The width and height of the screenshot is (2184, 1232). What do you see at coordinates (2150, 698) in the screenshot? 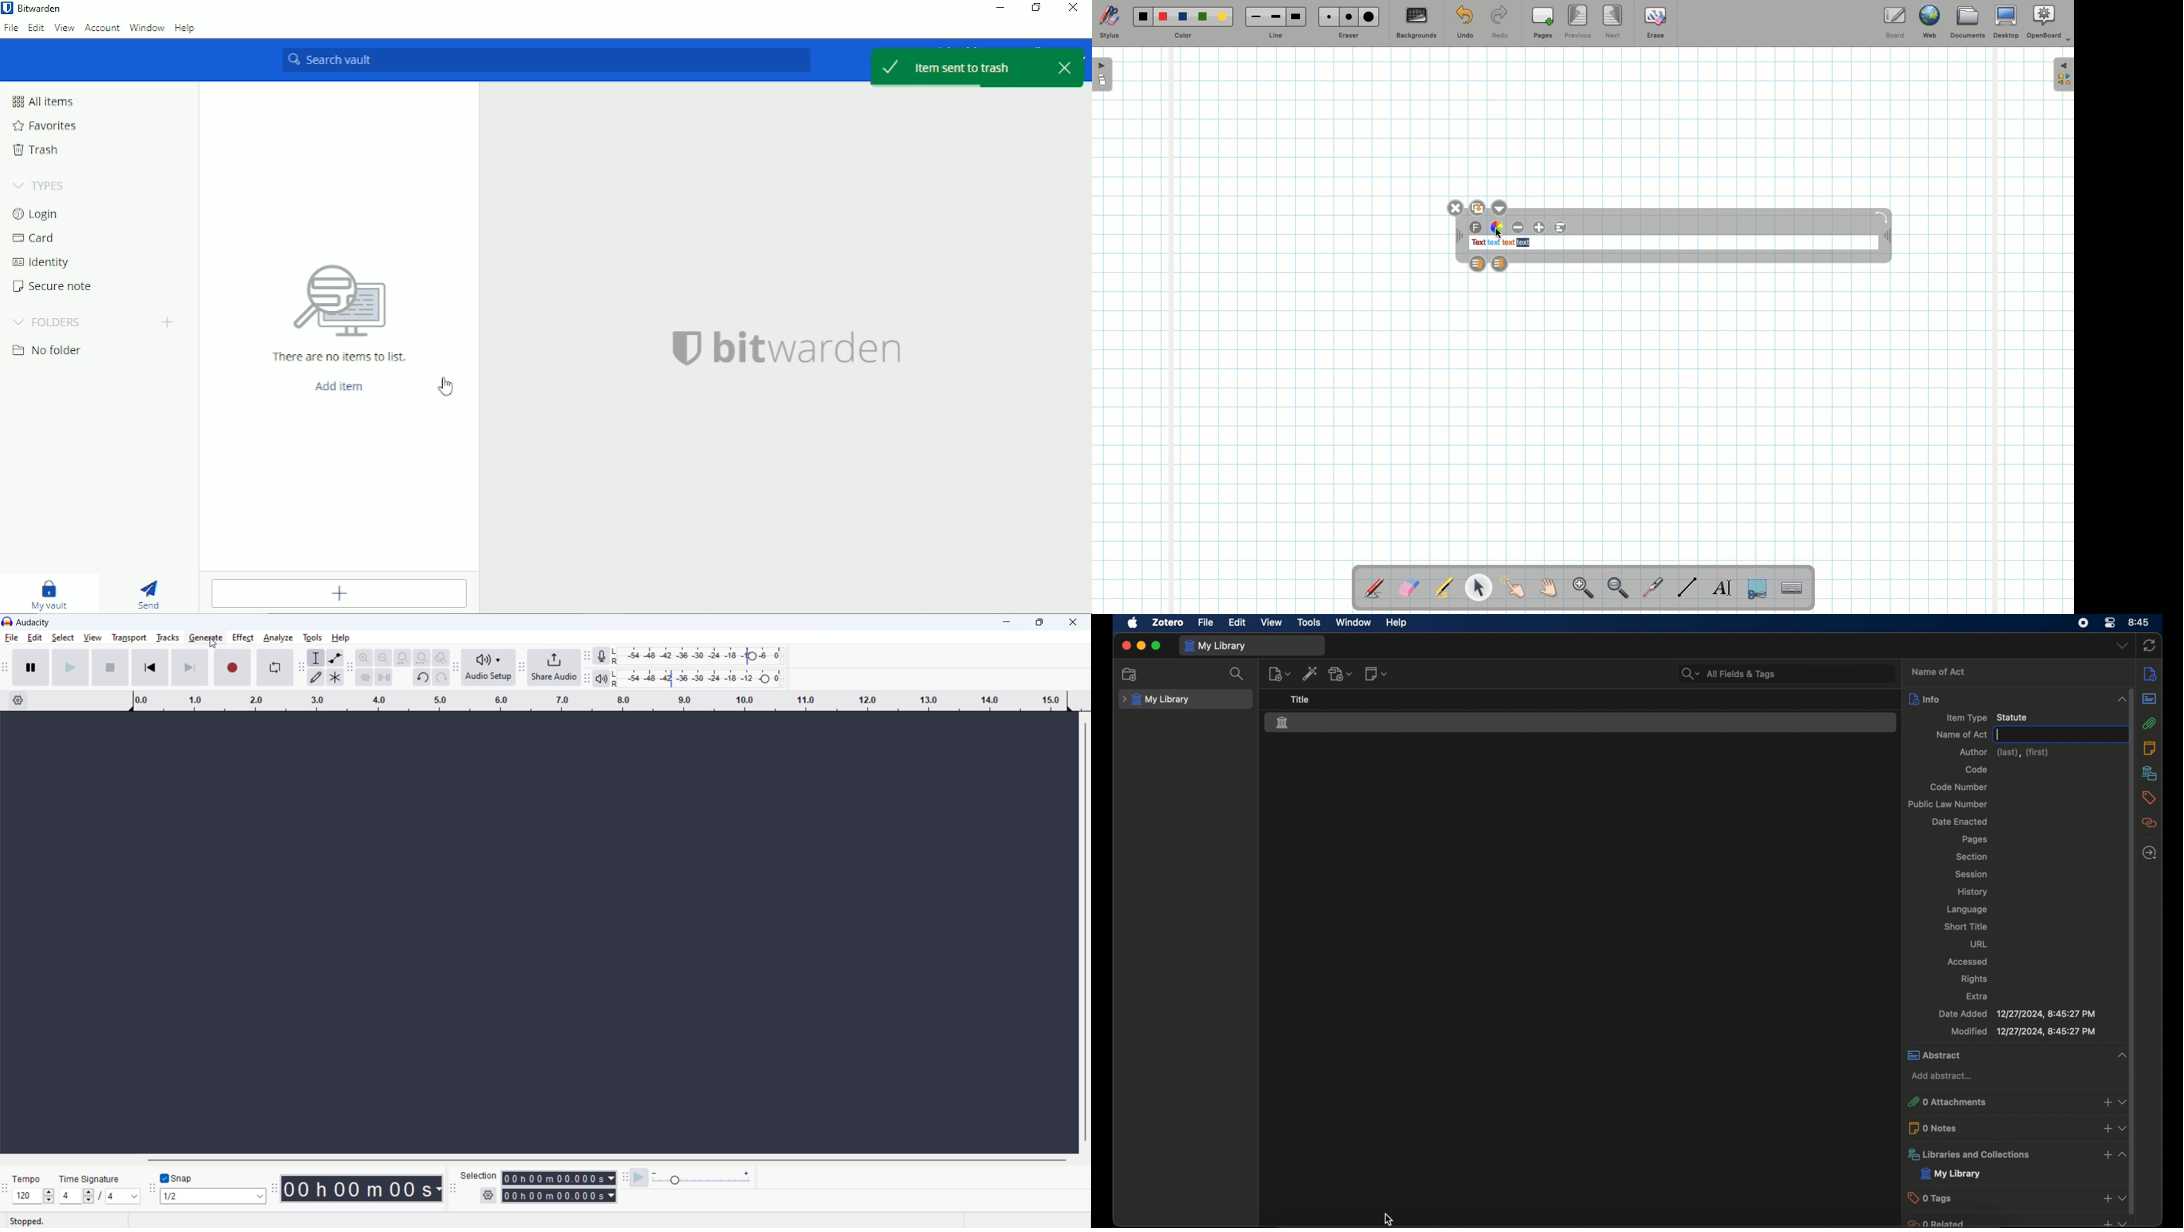
I see `abstract` at bounding box center [2150, 698].